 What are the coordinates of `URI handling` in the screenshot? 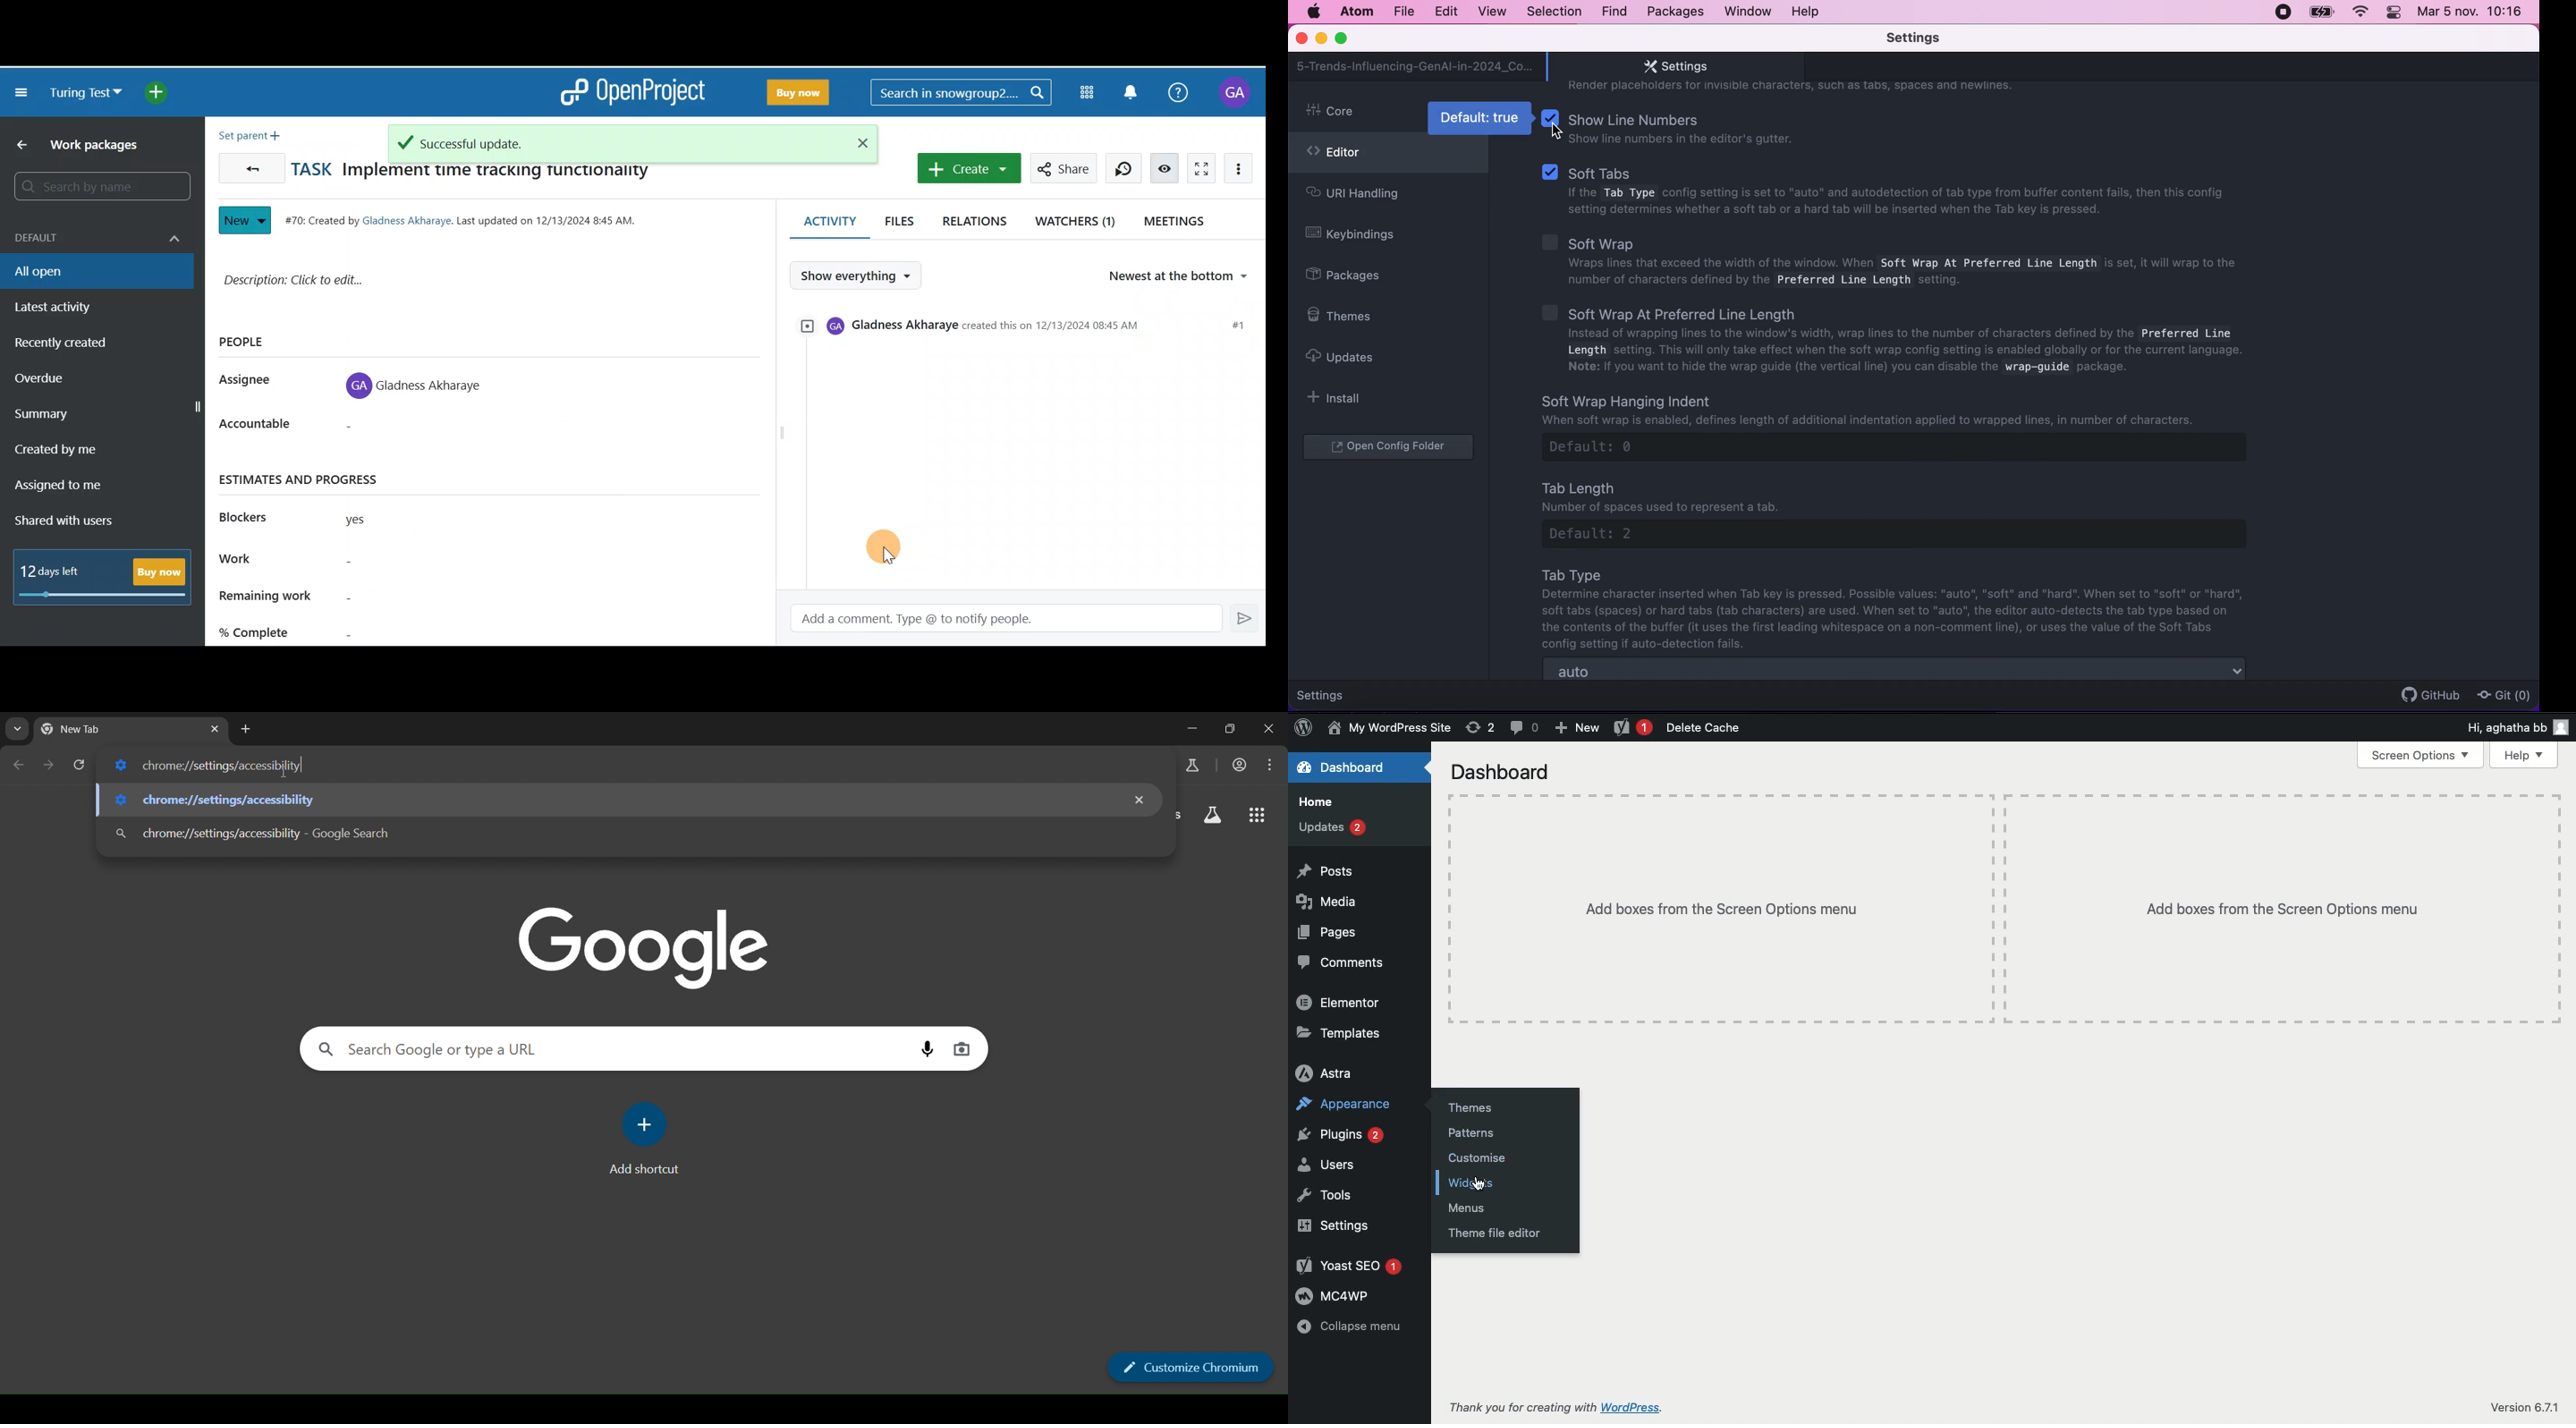 It's located at (1370, 196).